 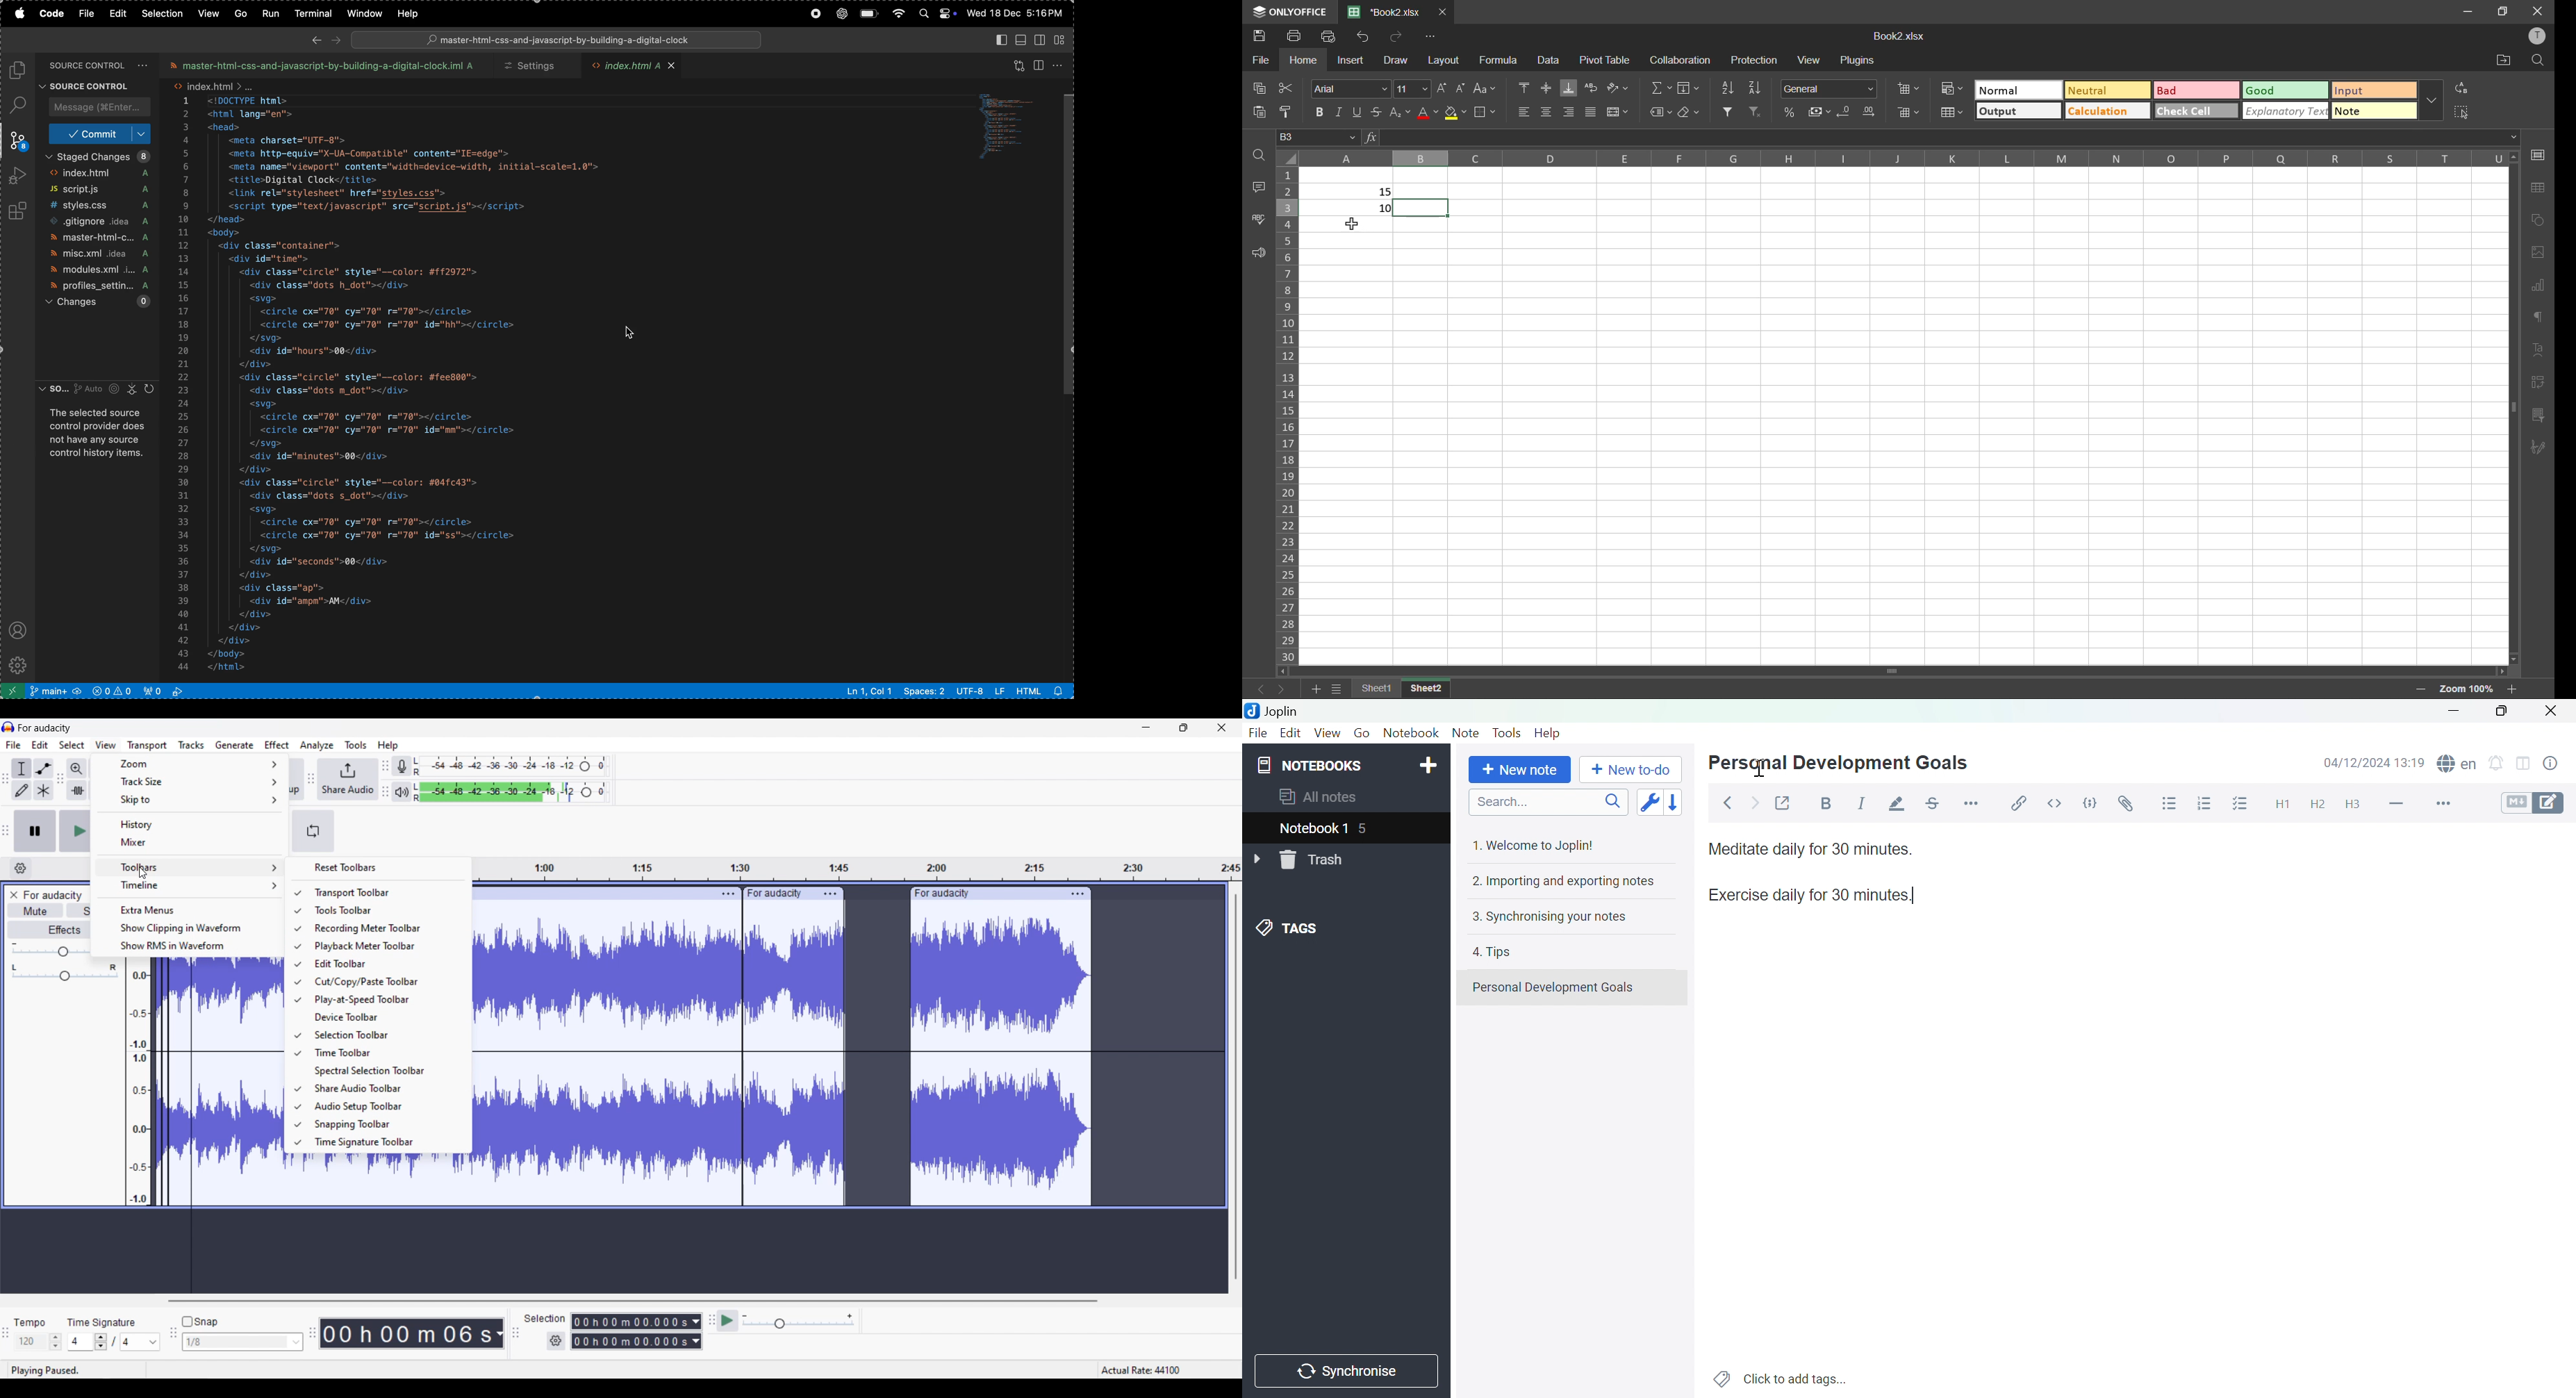 I want to click on Show clipping in waveform , so click(x=192, y=928).